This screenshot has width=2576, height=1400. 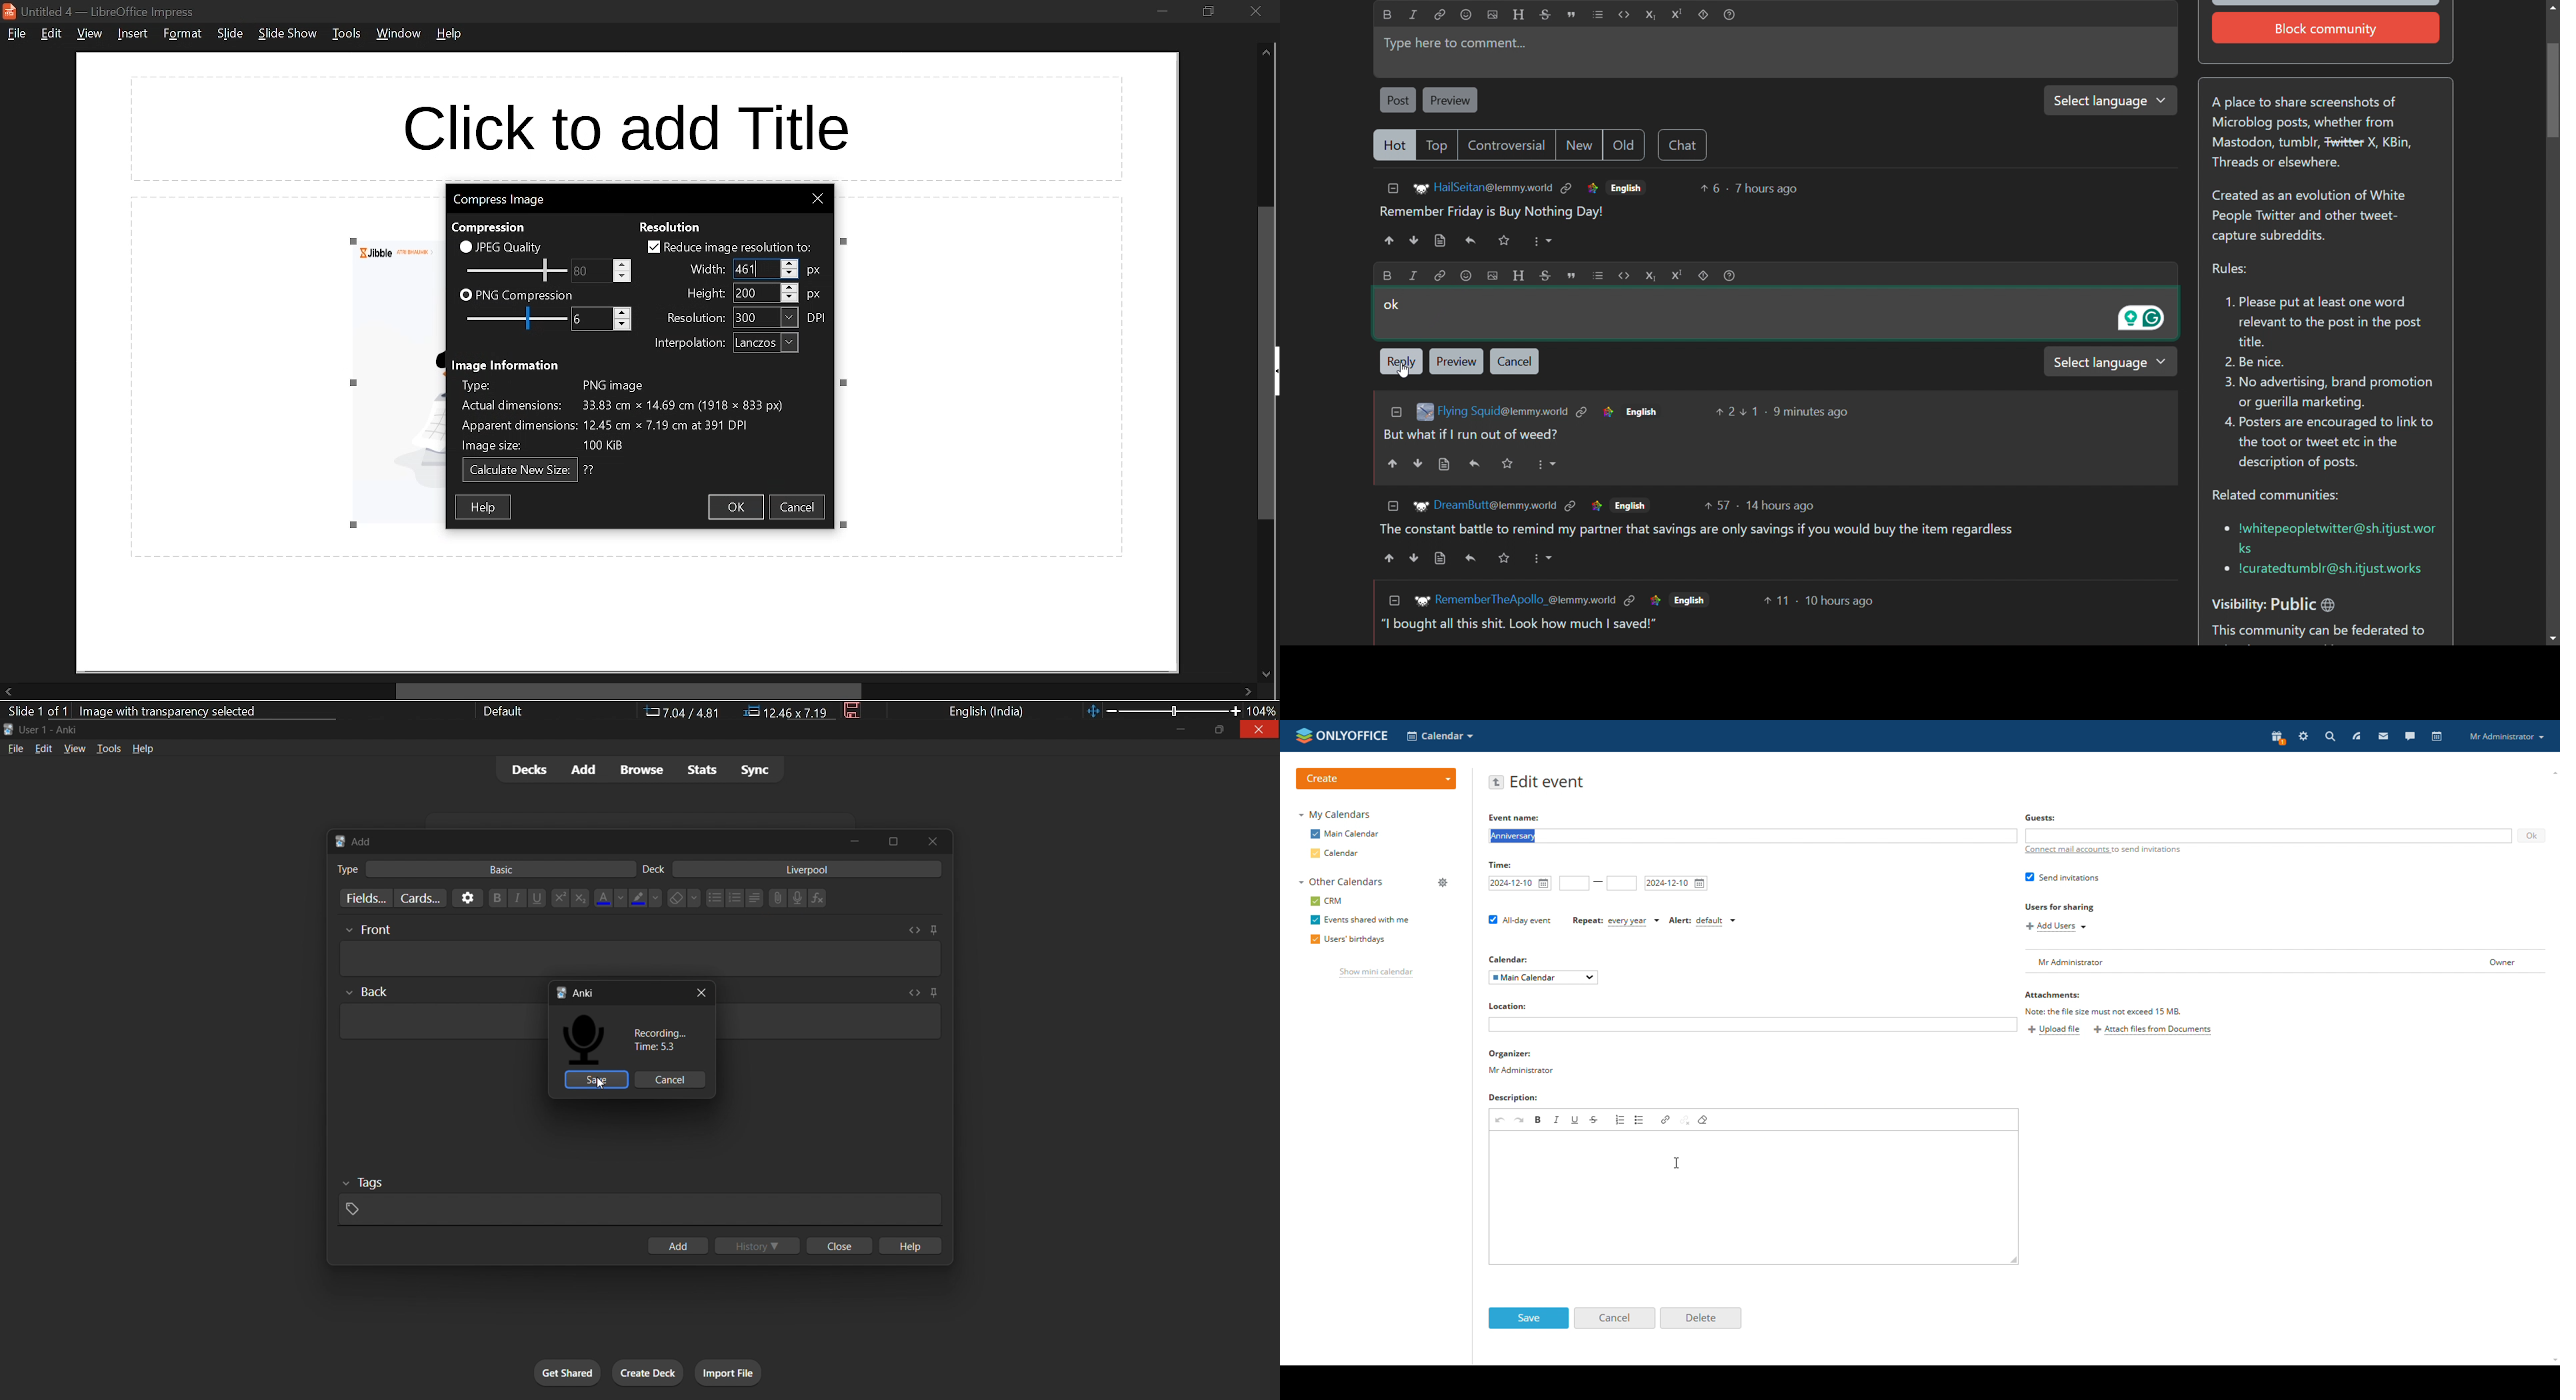 I want to click on cursor, so click(x=1676, y=1163).